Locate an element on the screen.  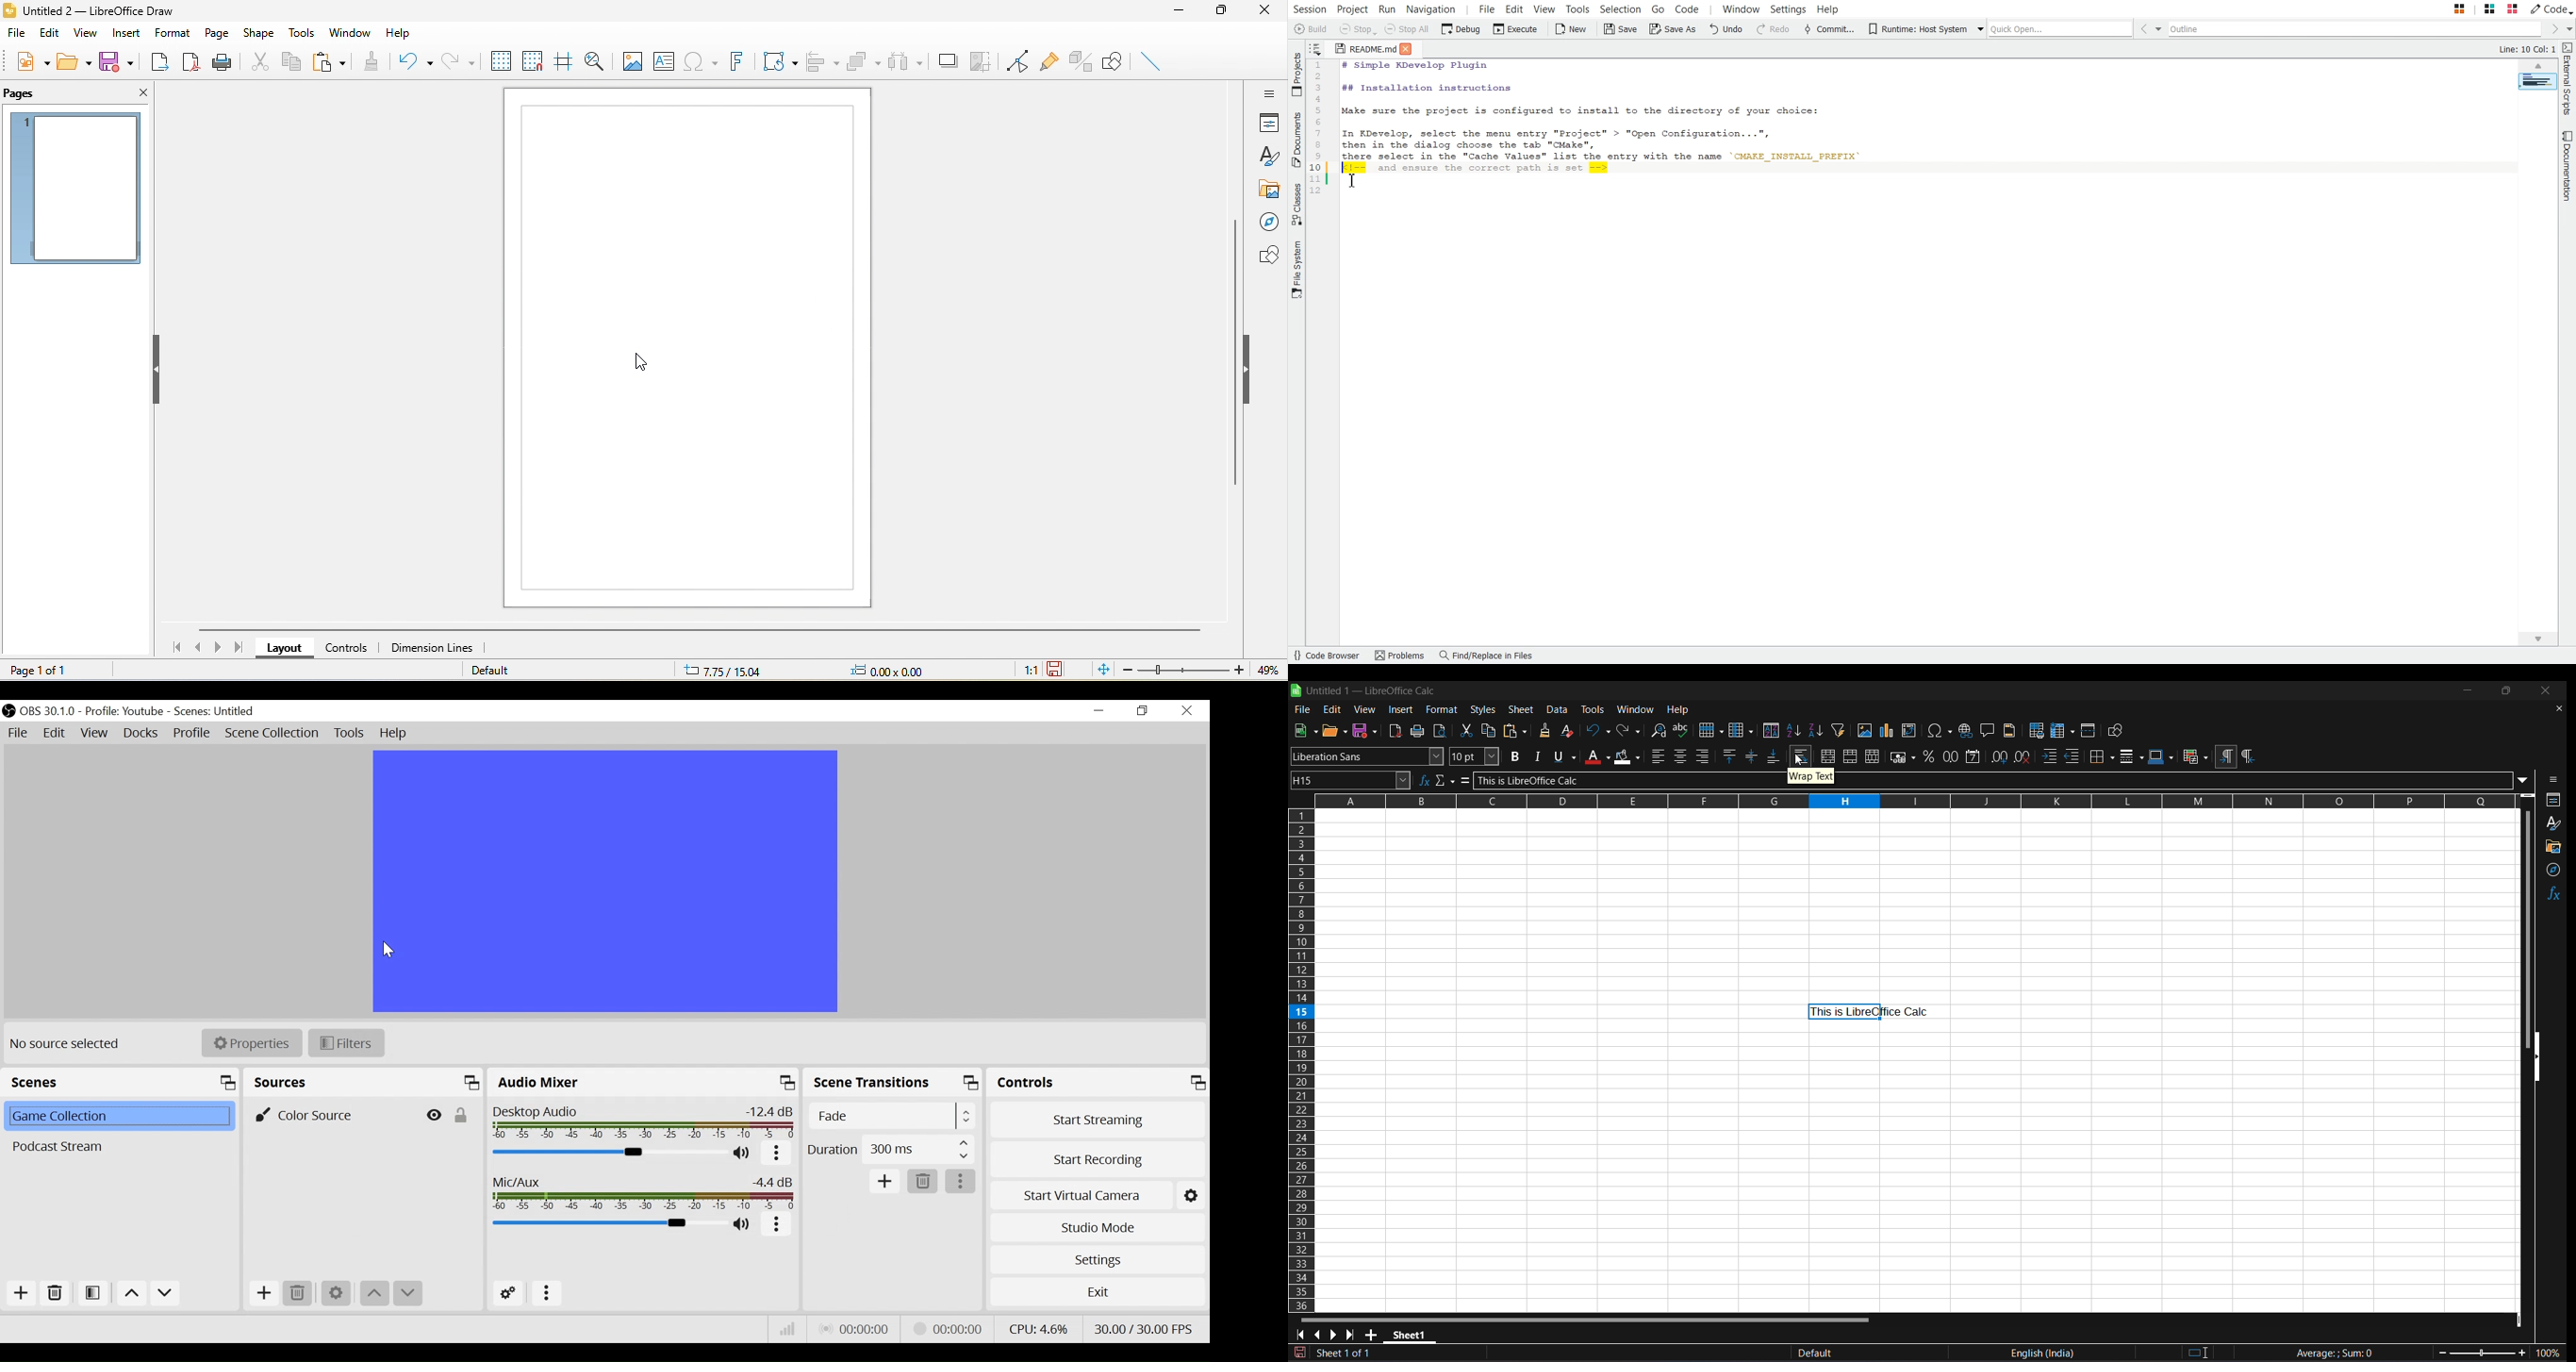
Frame Per Second is located at coordinates (1145, 1329).